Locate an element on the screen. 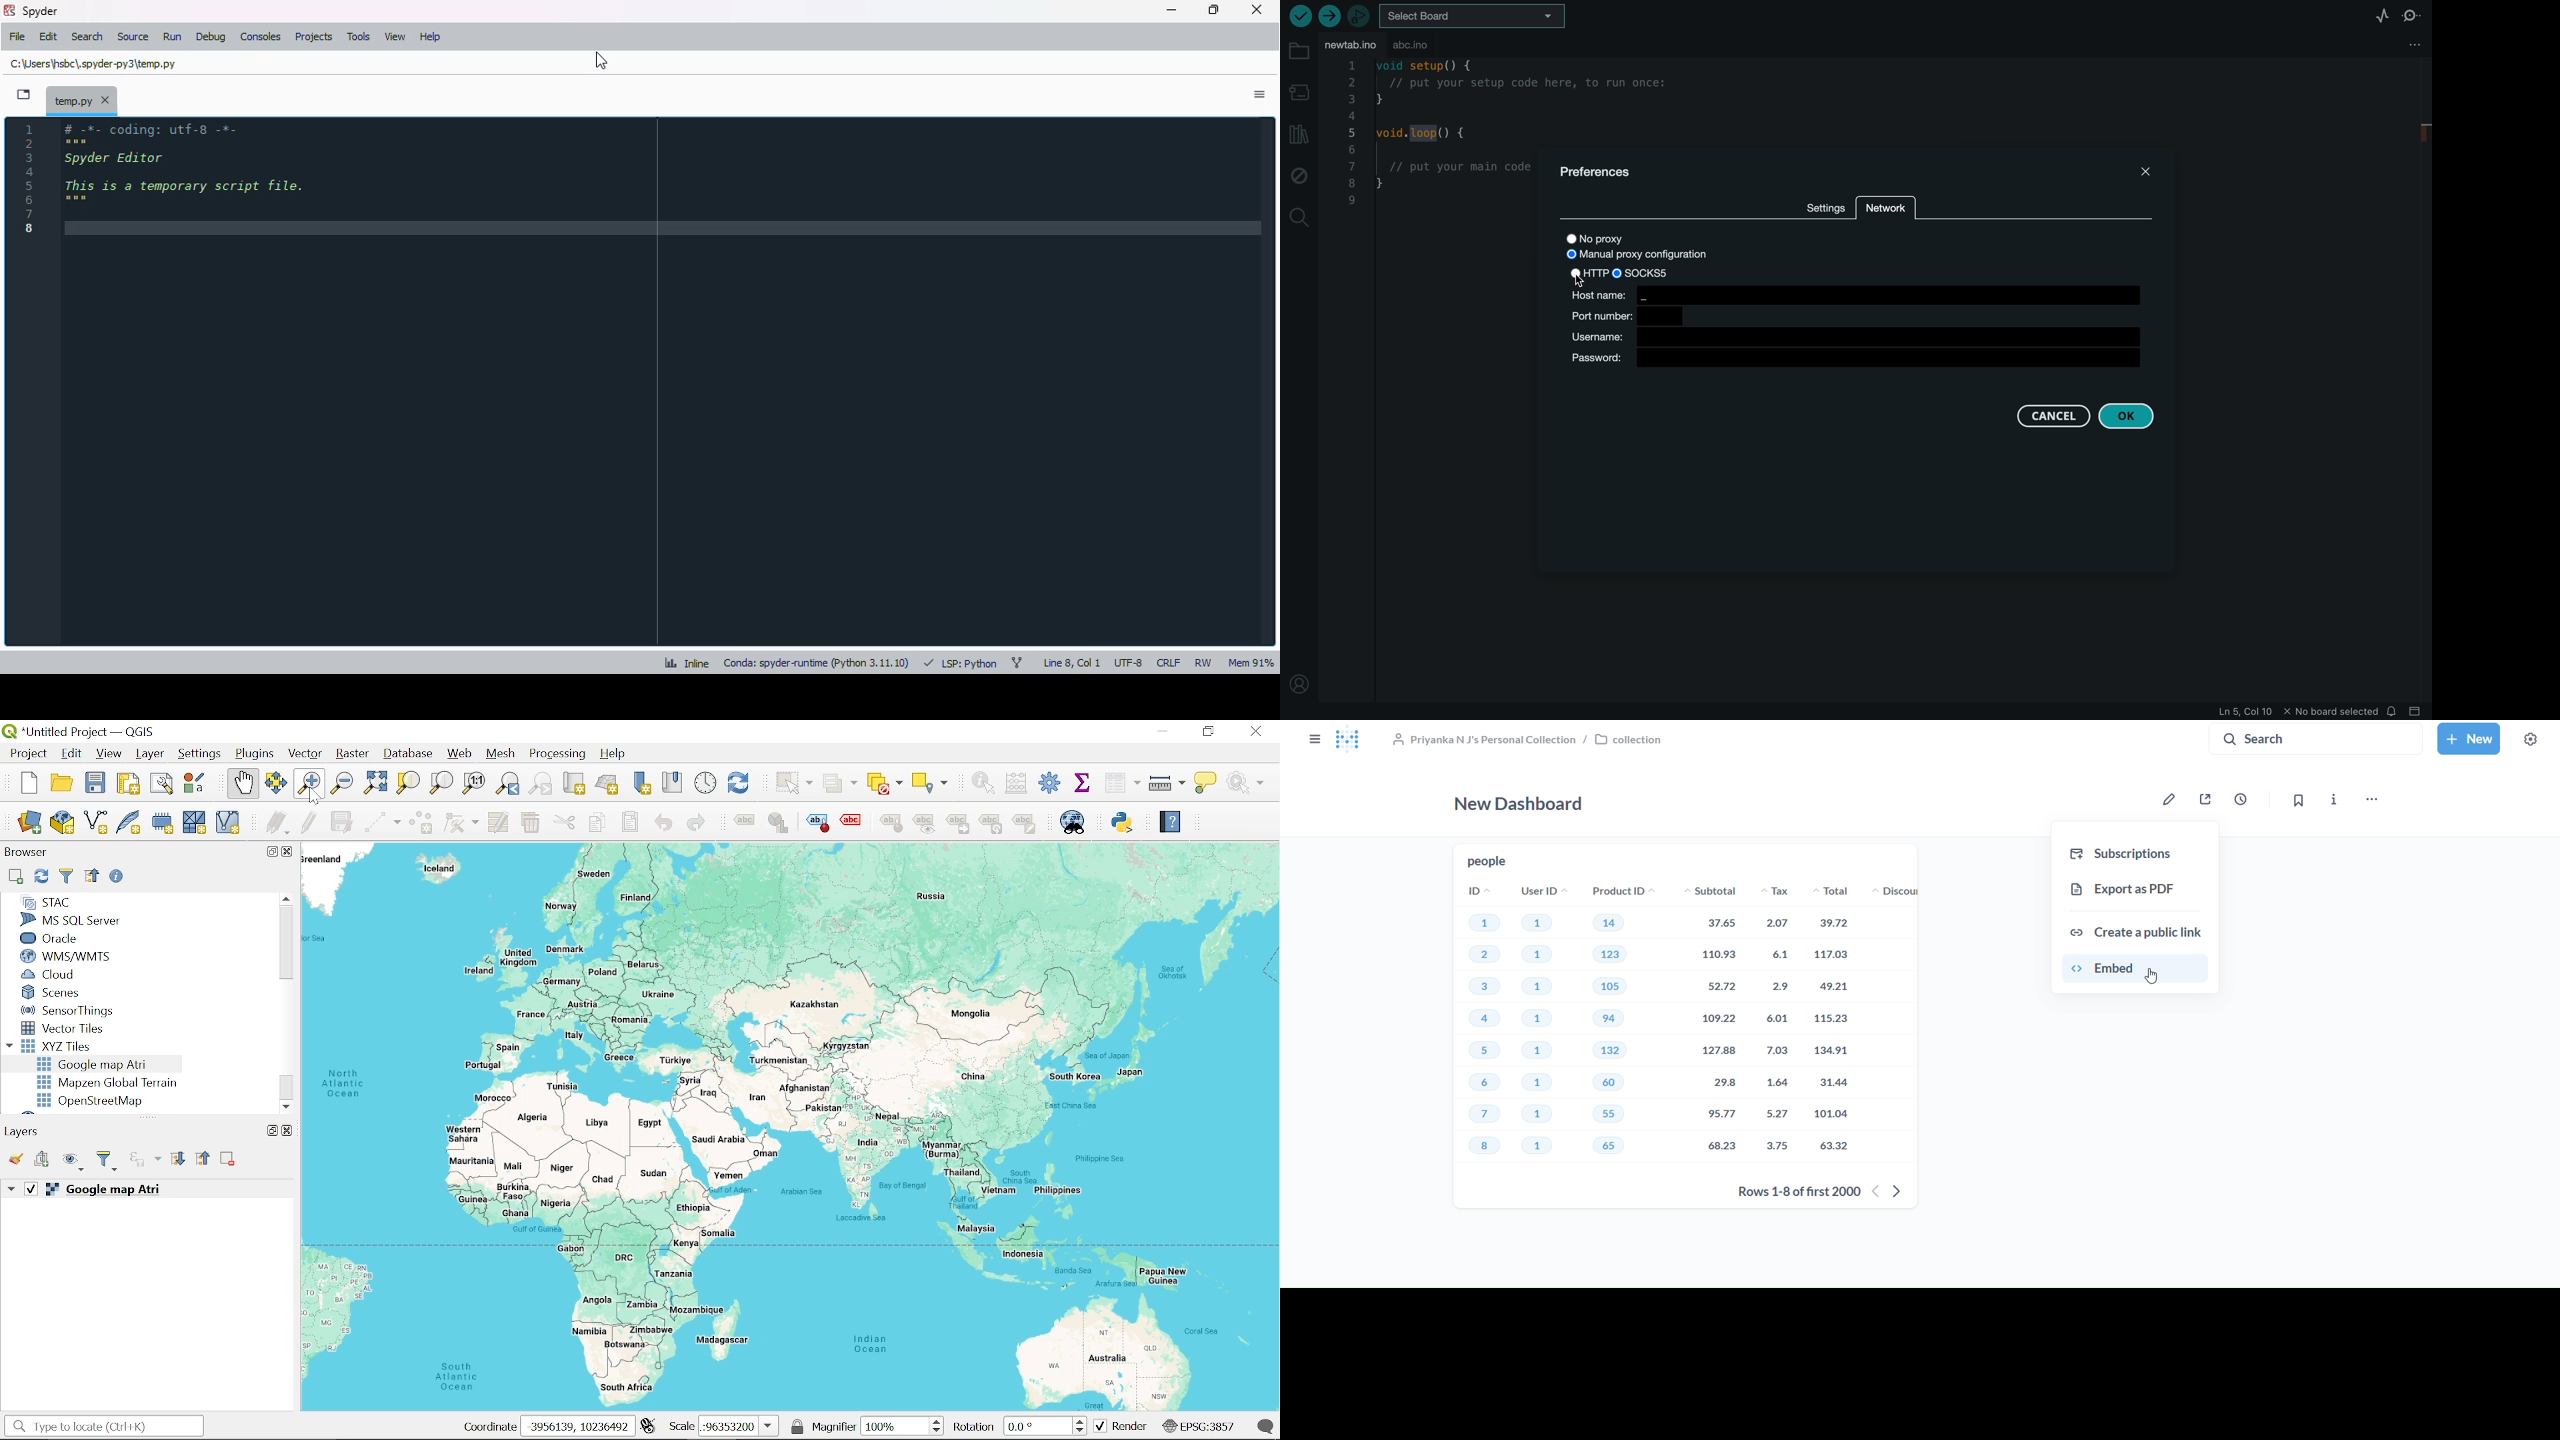  search is located at coordinates (2317, 738).